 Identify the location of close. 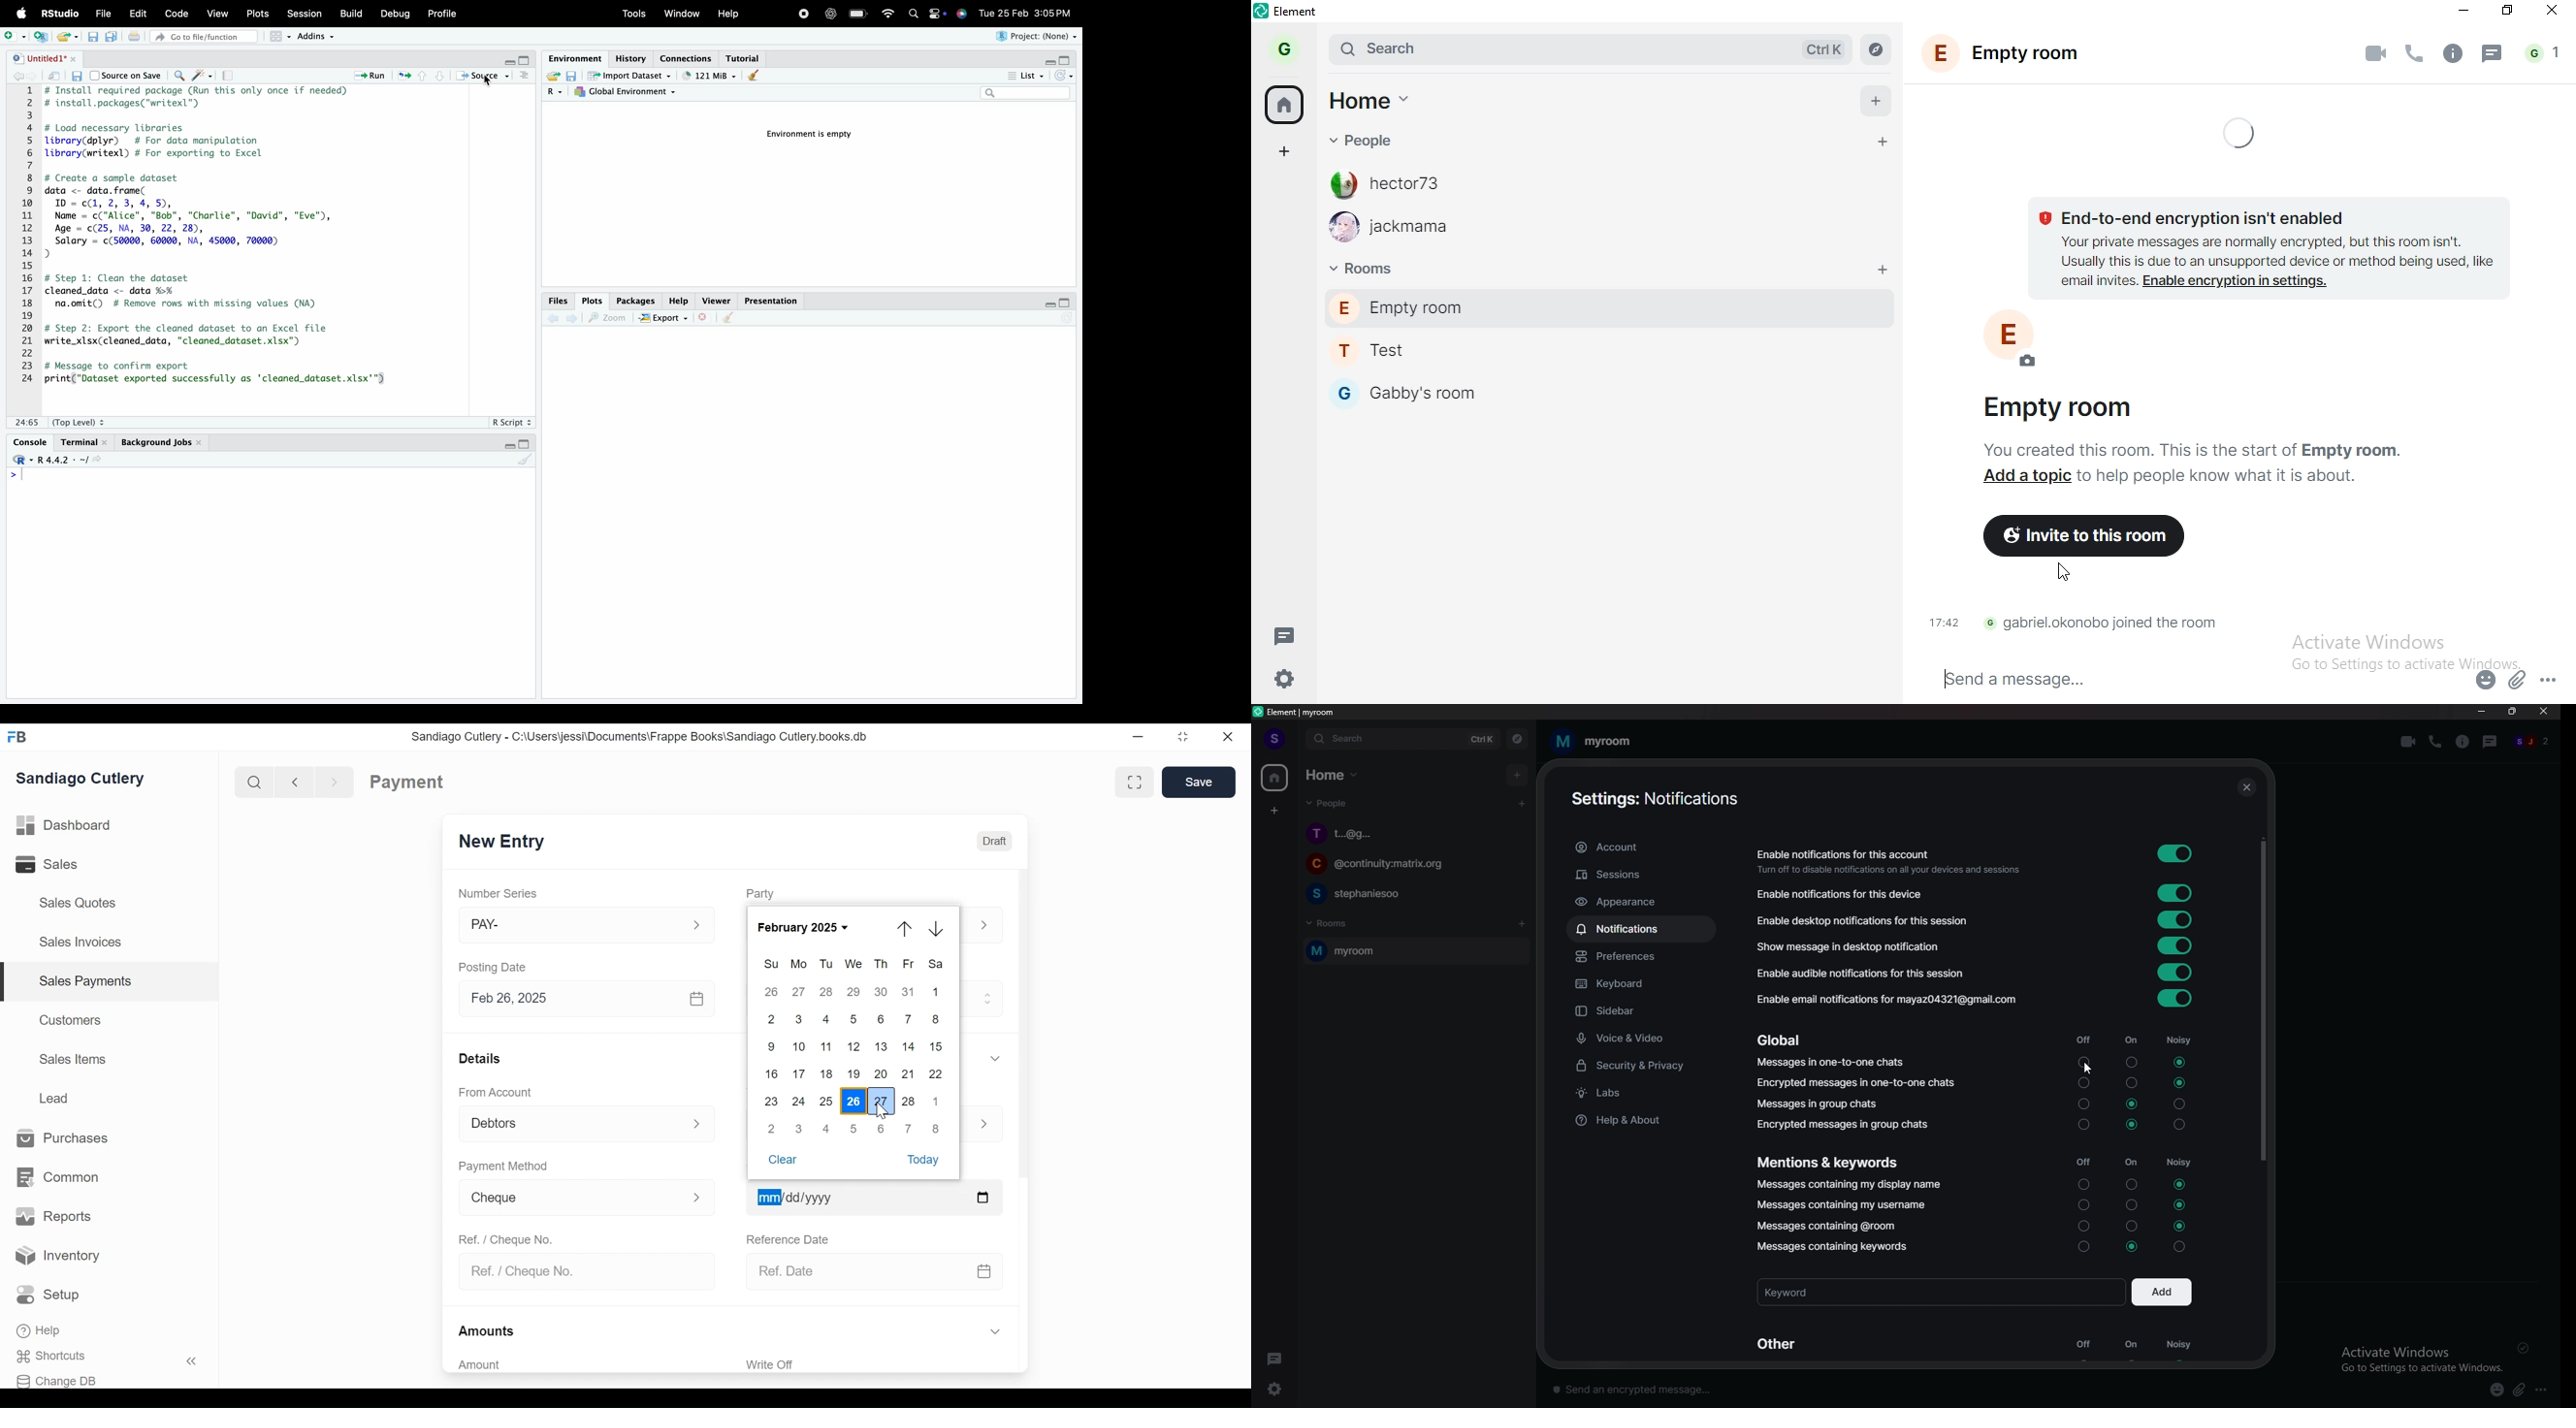
(2543, 713).